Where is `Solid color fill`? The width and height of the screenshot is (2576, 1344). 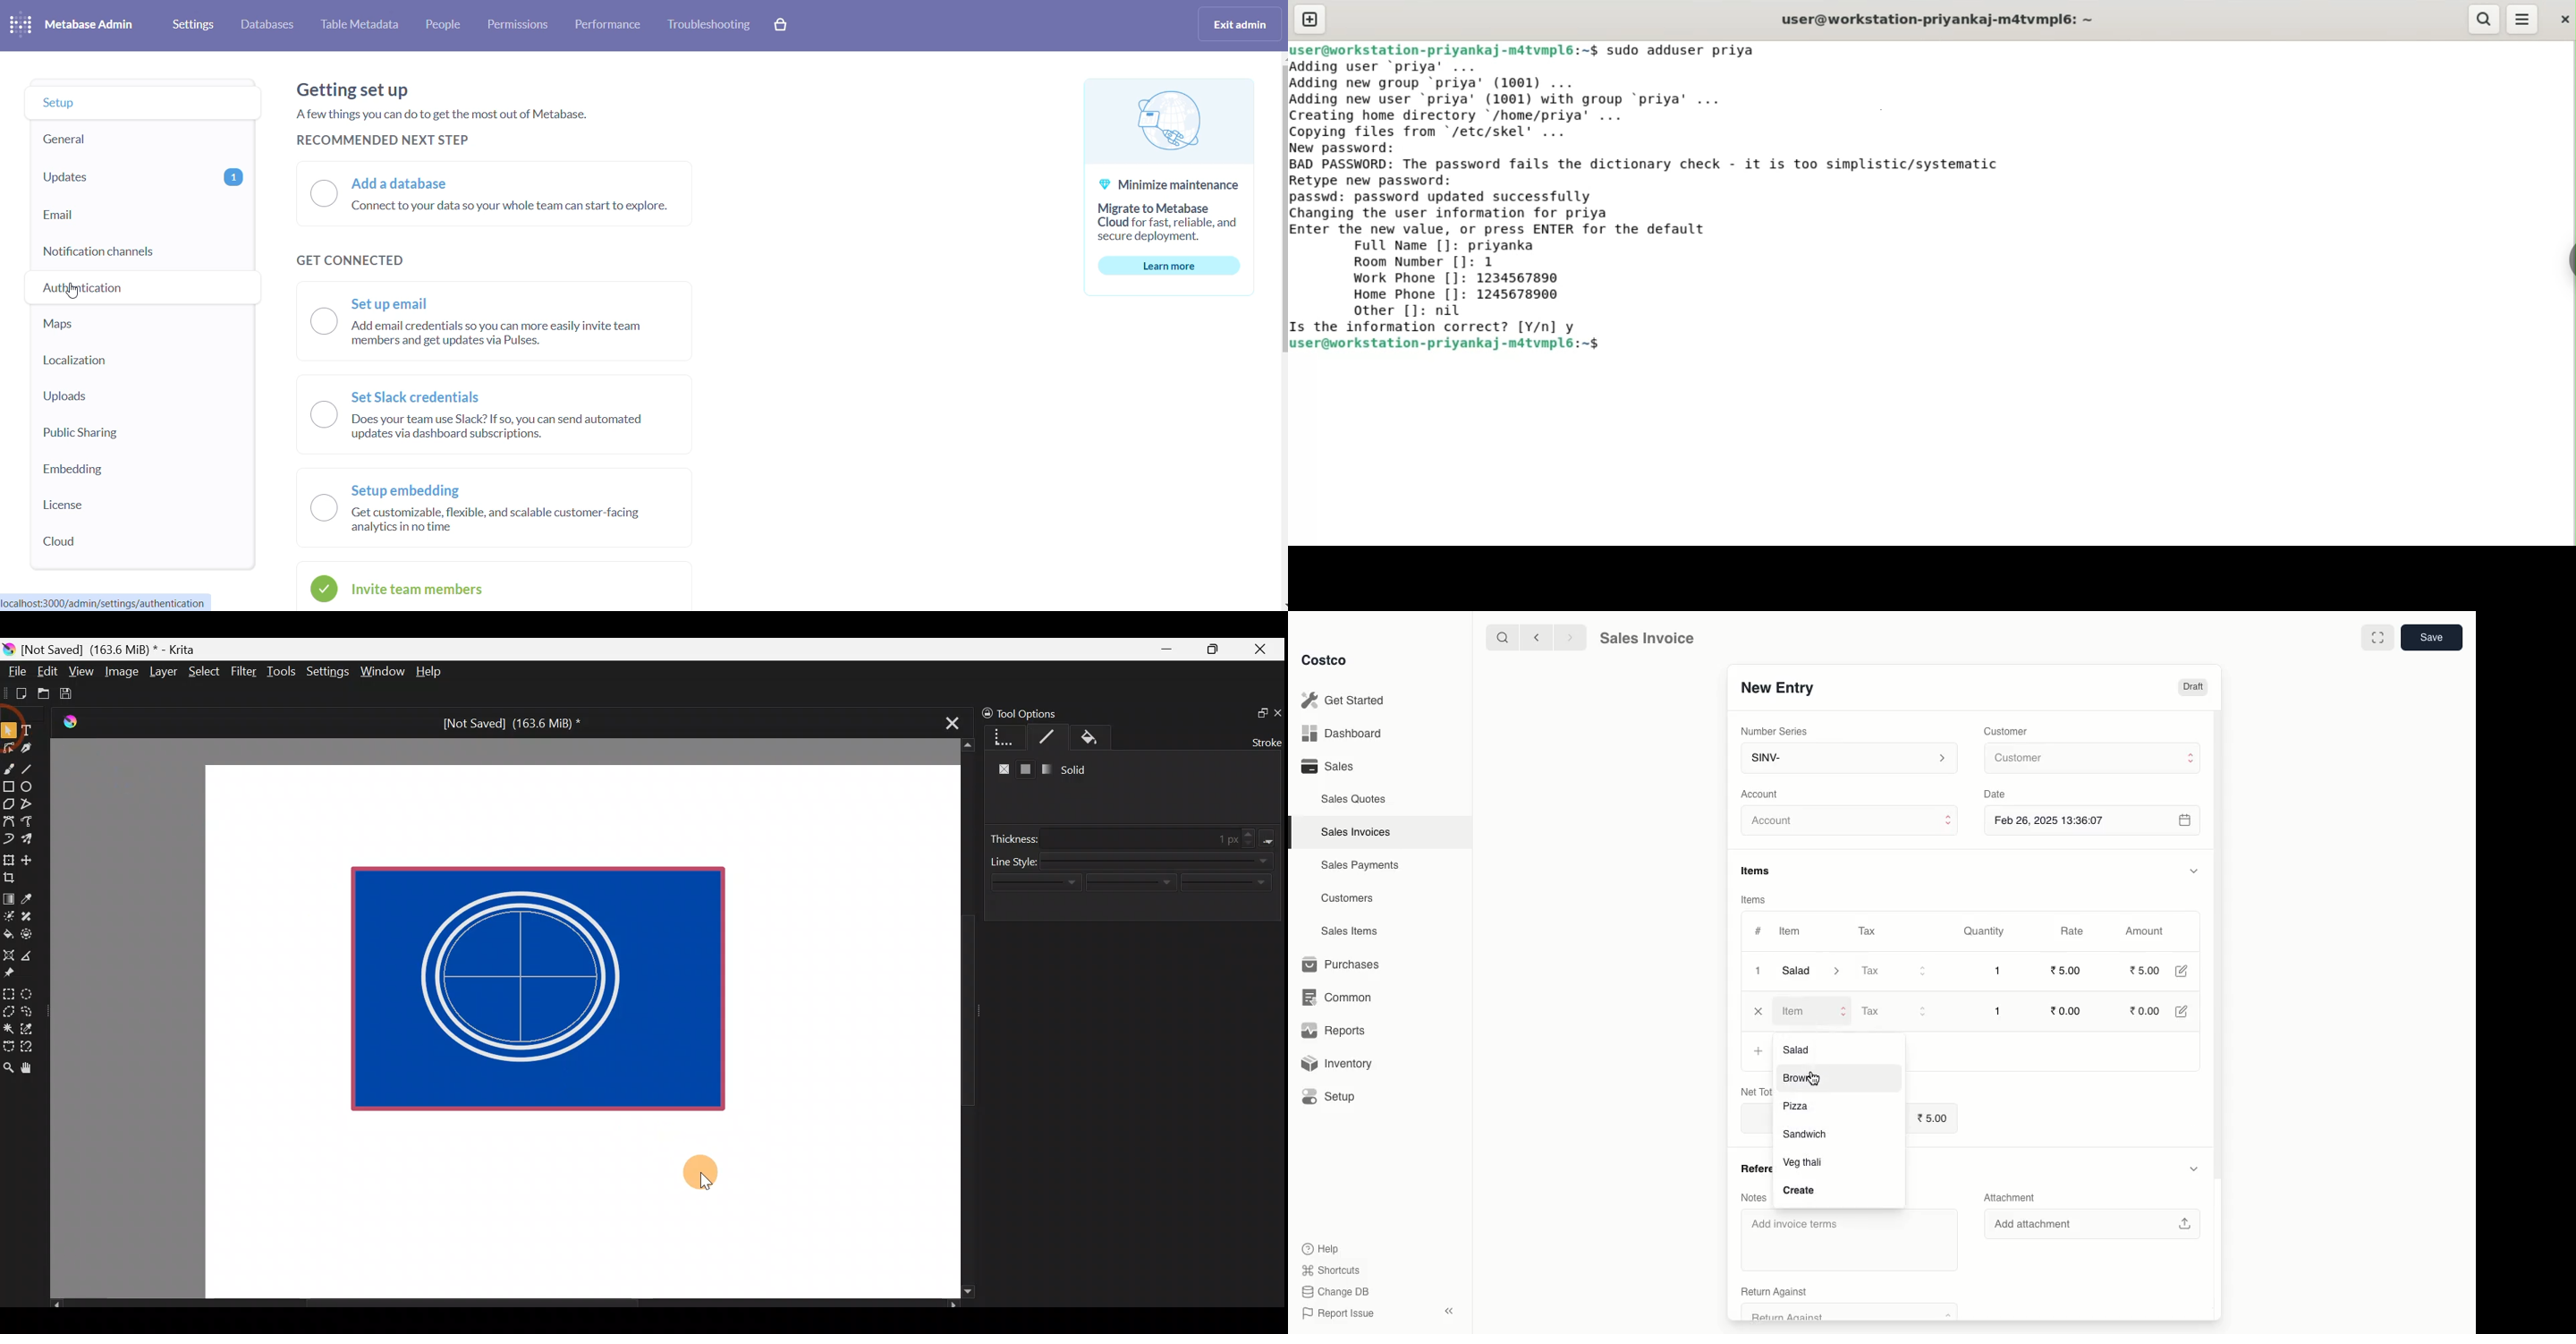
Solid color fill is located at coordinates (1027, 770).